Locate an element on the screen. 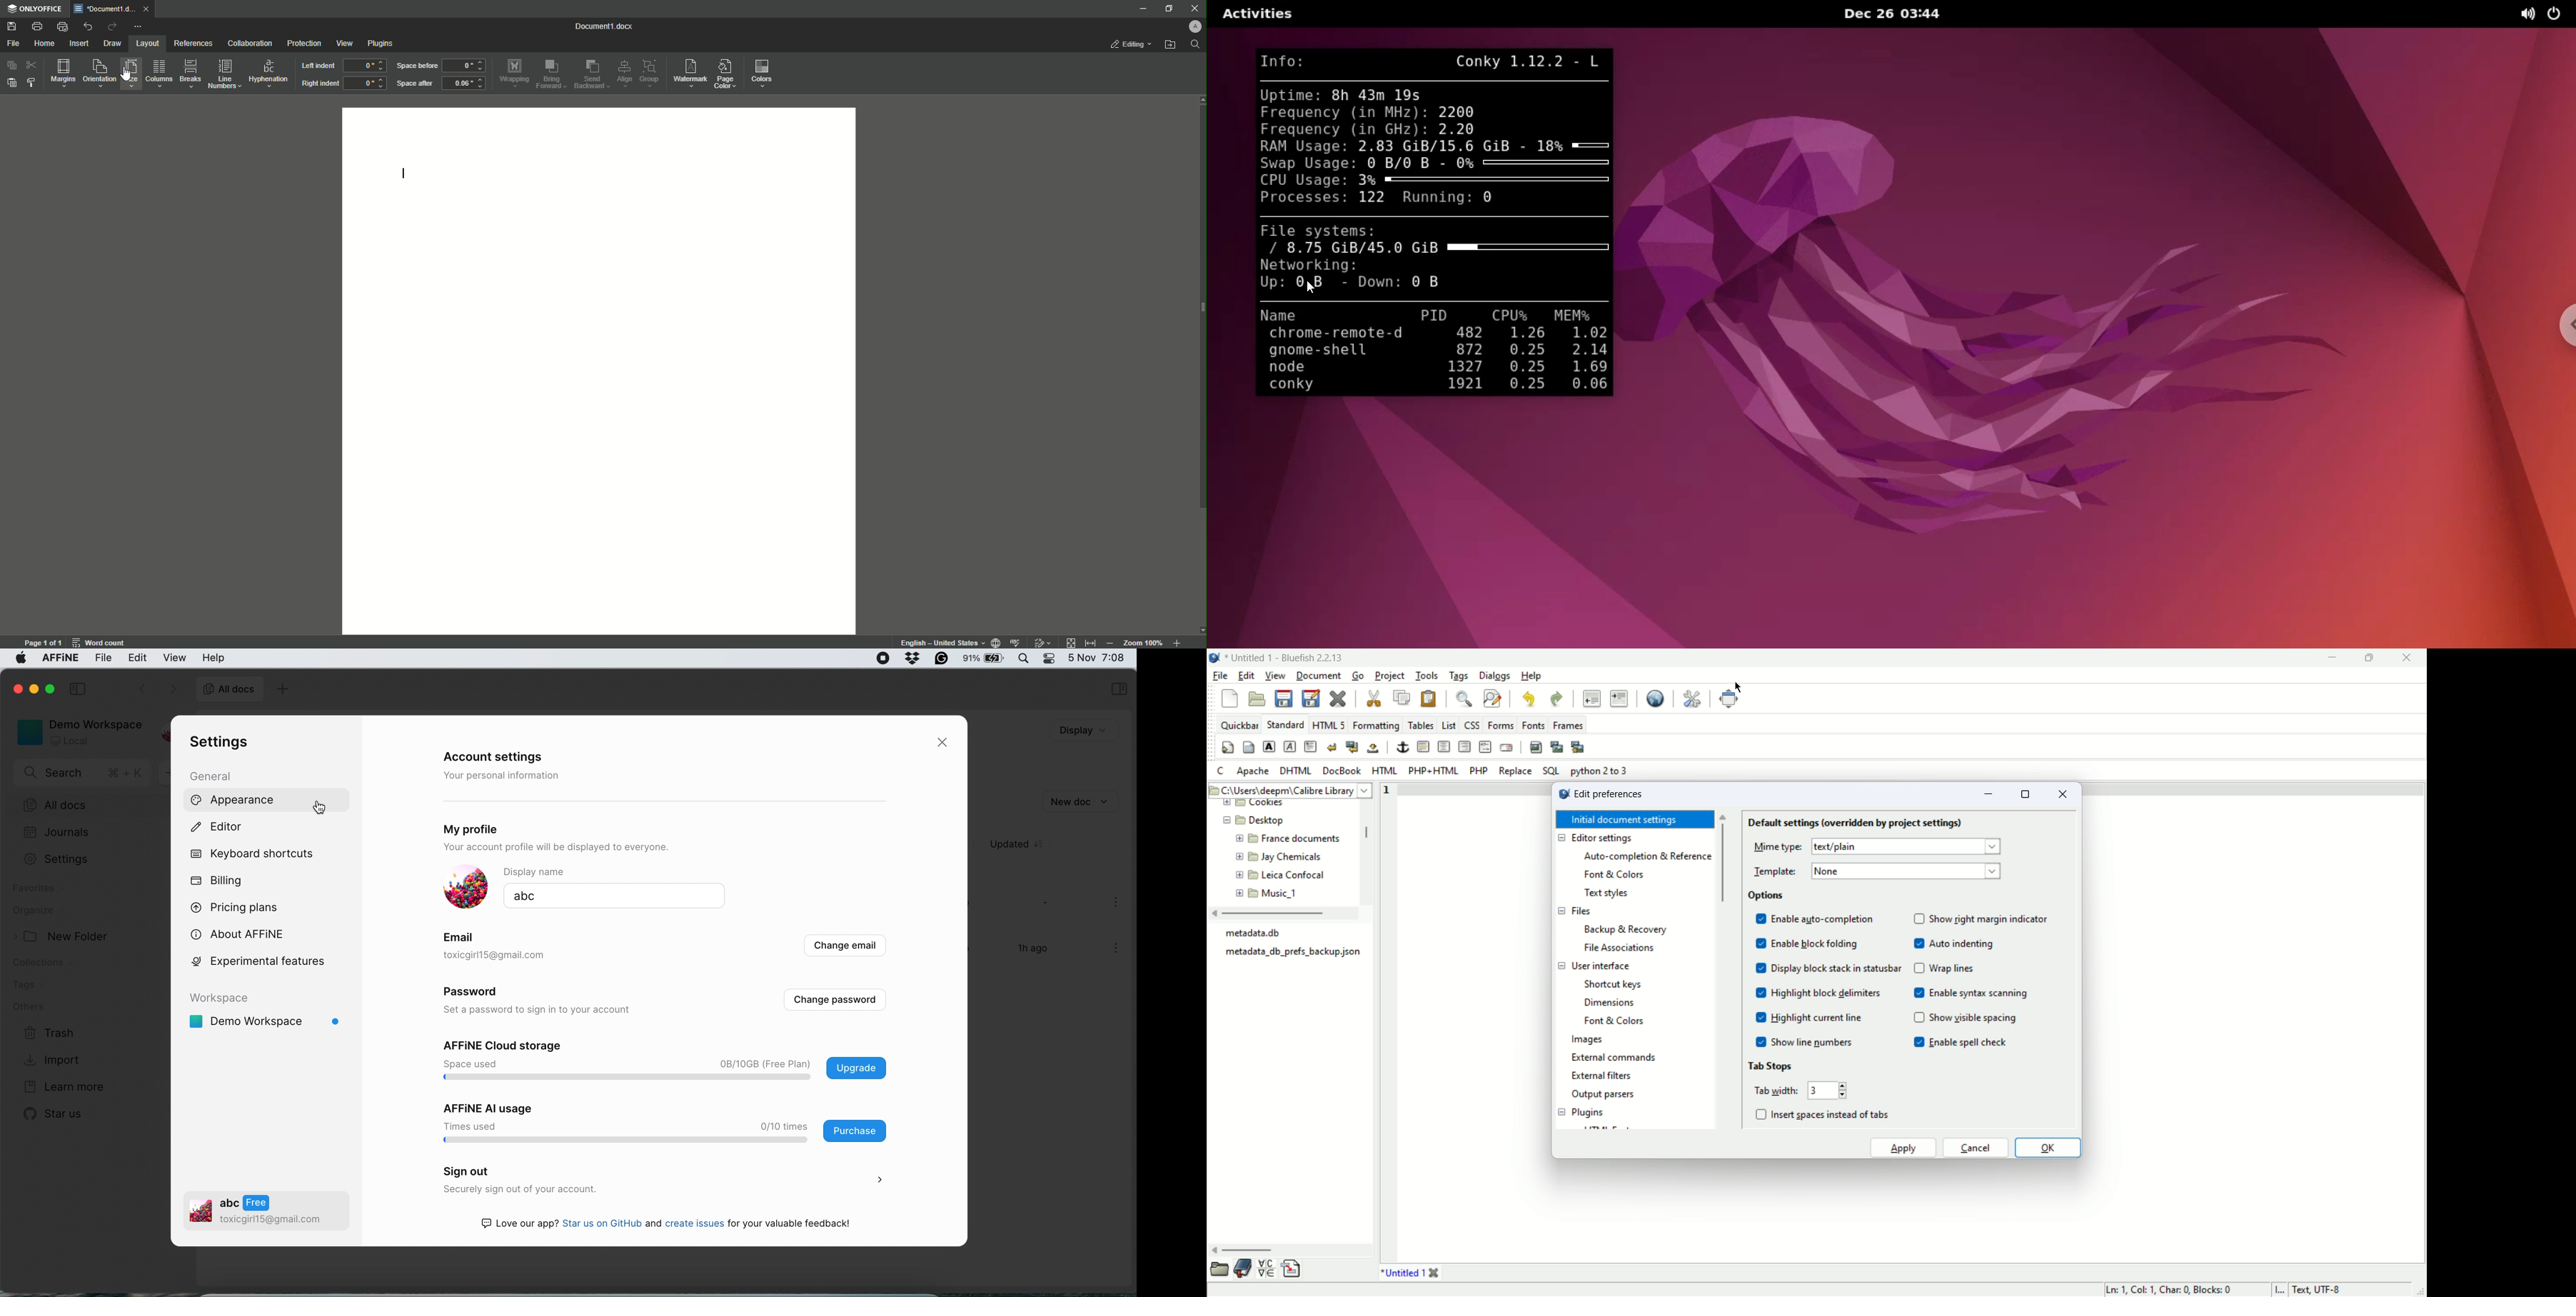 This screenshot has height=1316, width=2576. others is located at coordinates (36, 1007).